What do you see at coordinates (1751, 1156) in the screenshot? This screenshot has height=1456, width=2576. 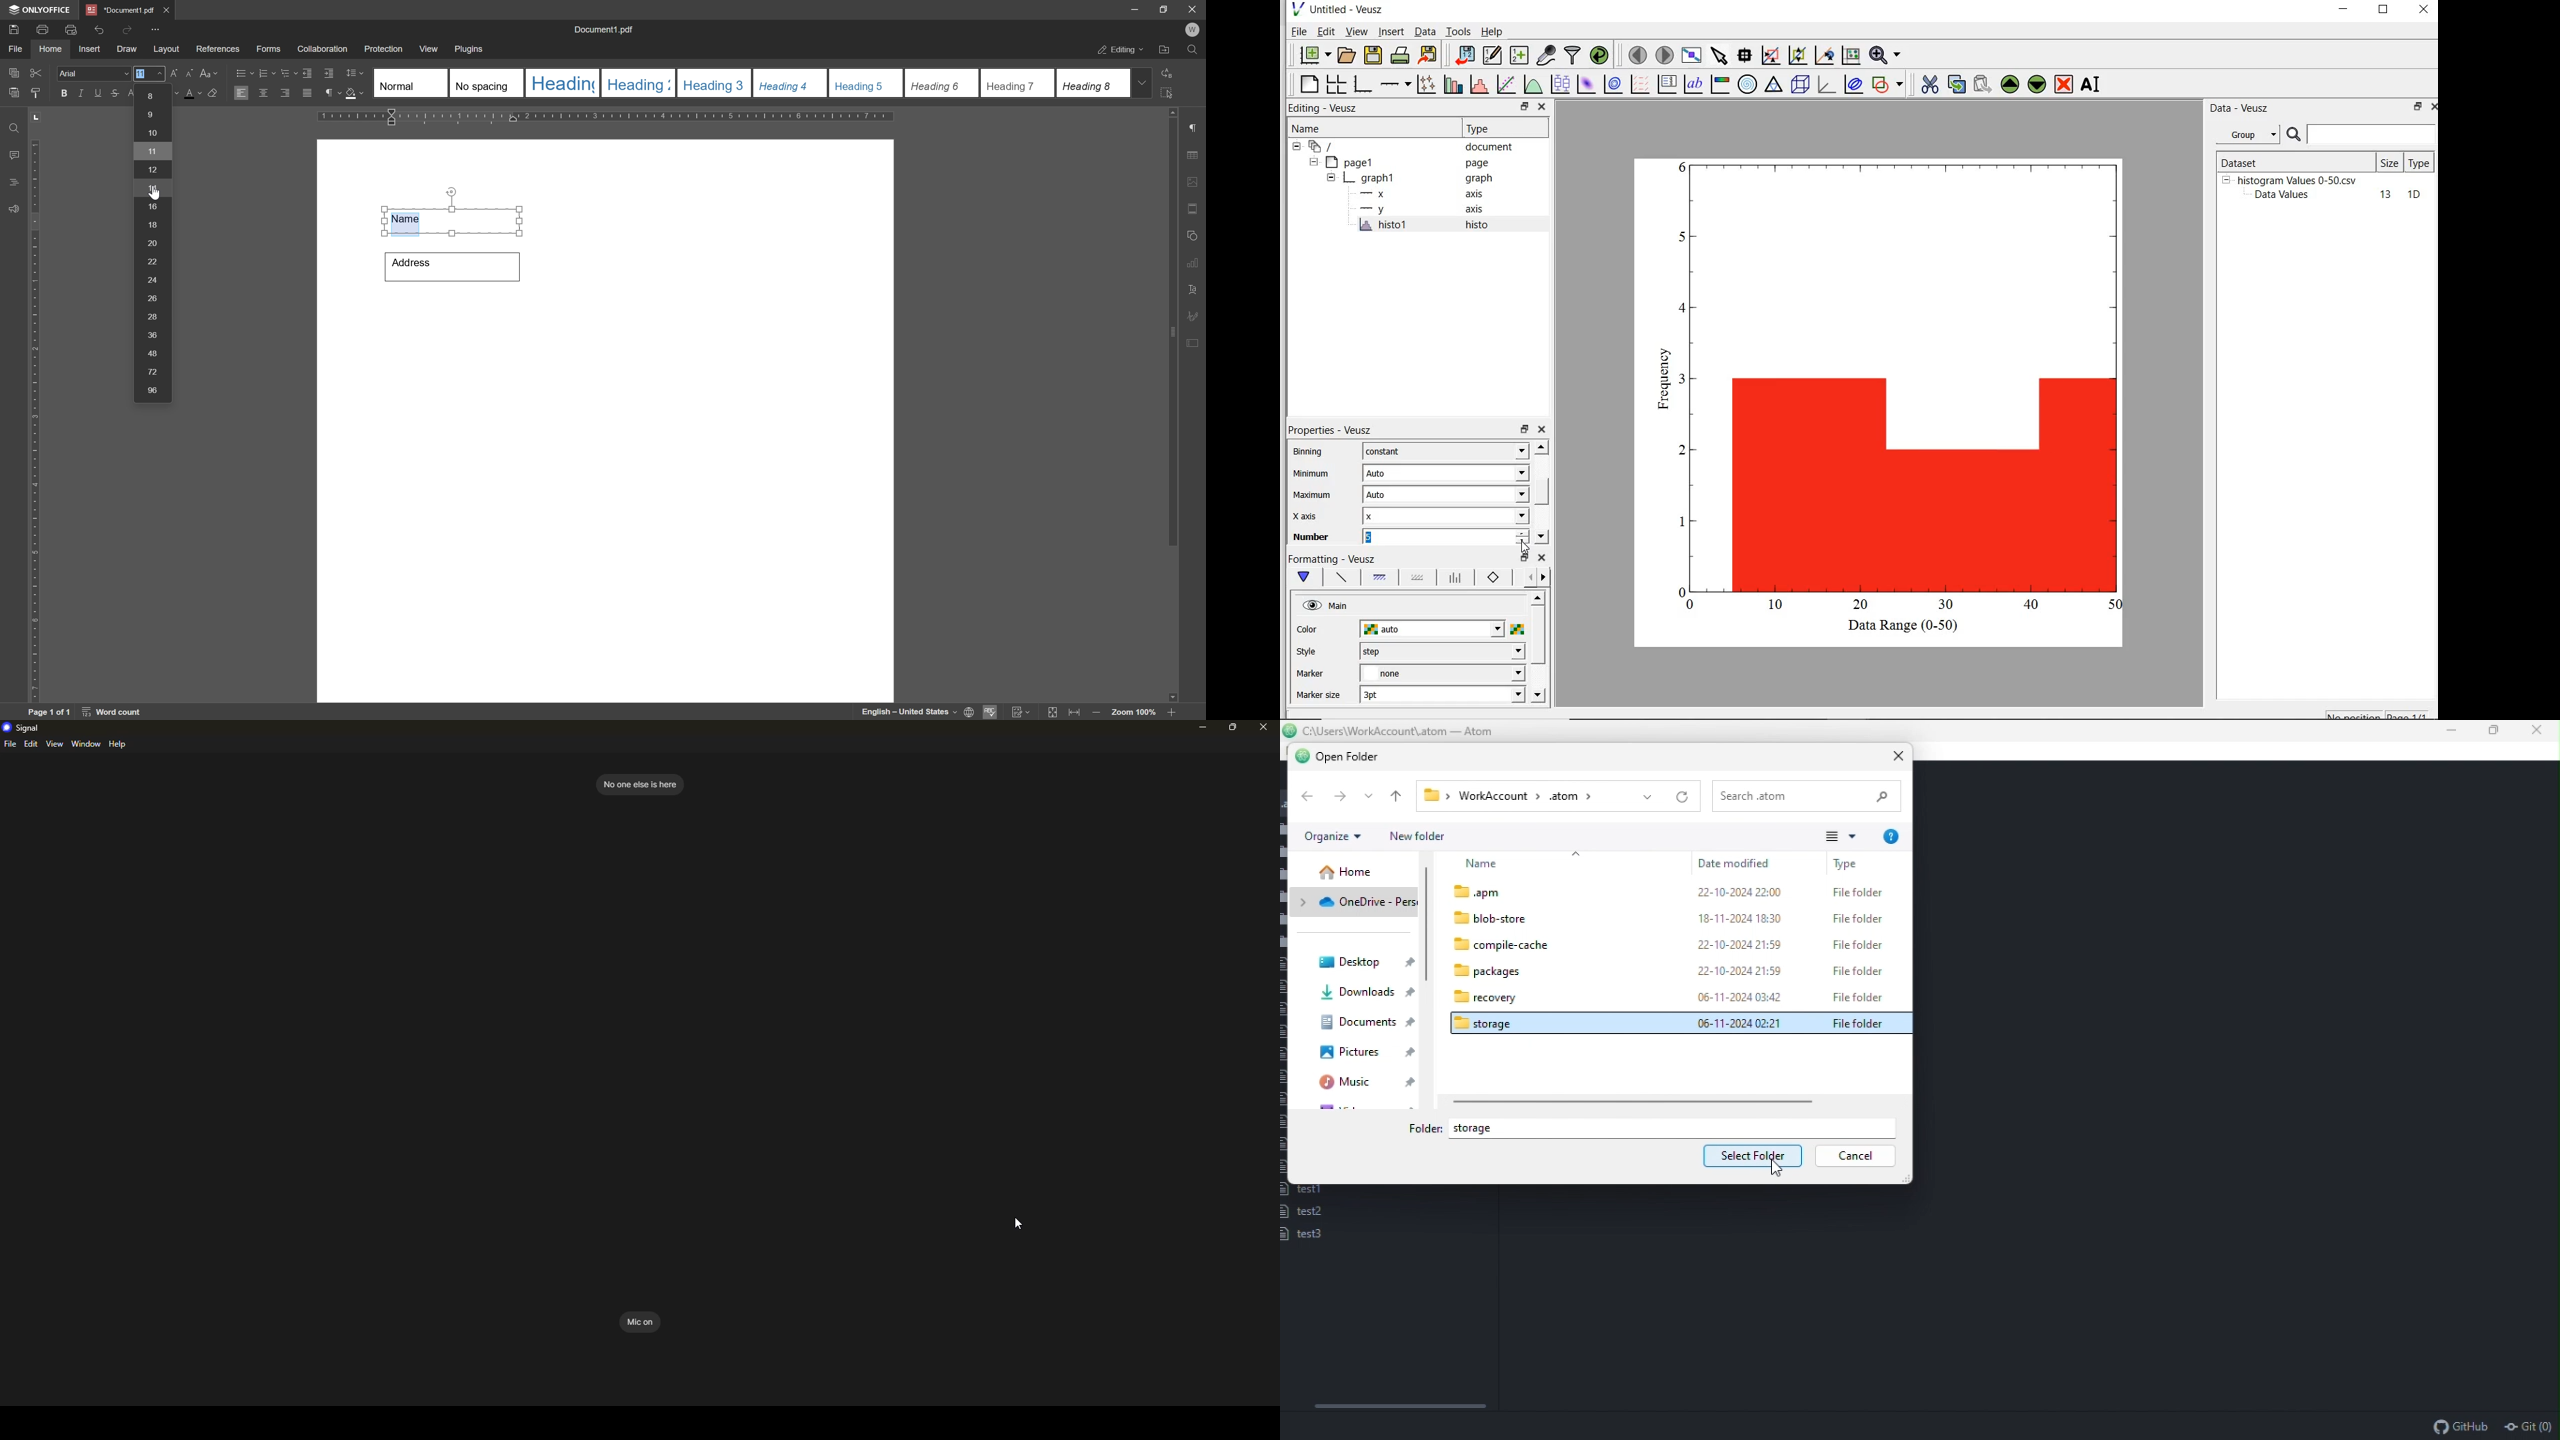 I see `mouse on select folder` at bounding box center [1751, 1156].